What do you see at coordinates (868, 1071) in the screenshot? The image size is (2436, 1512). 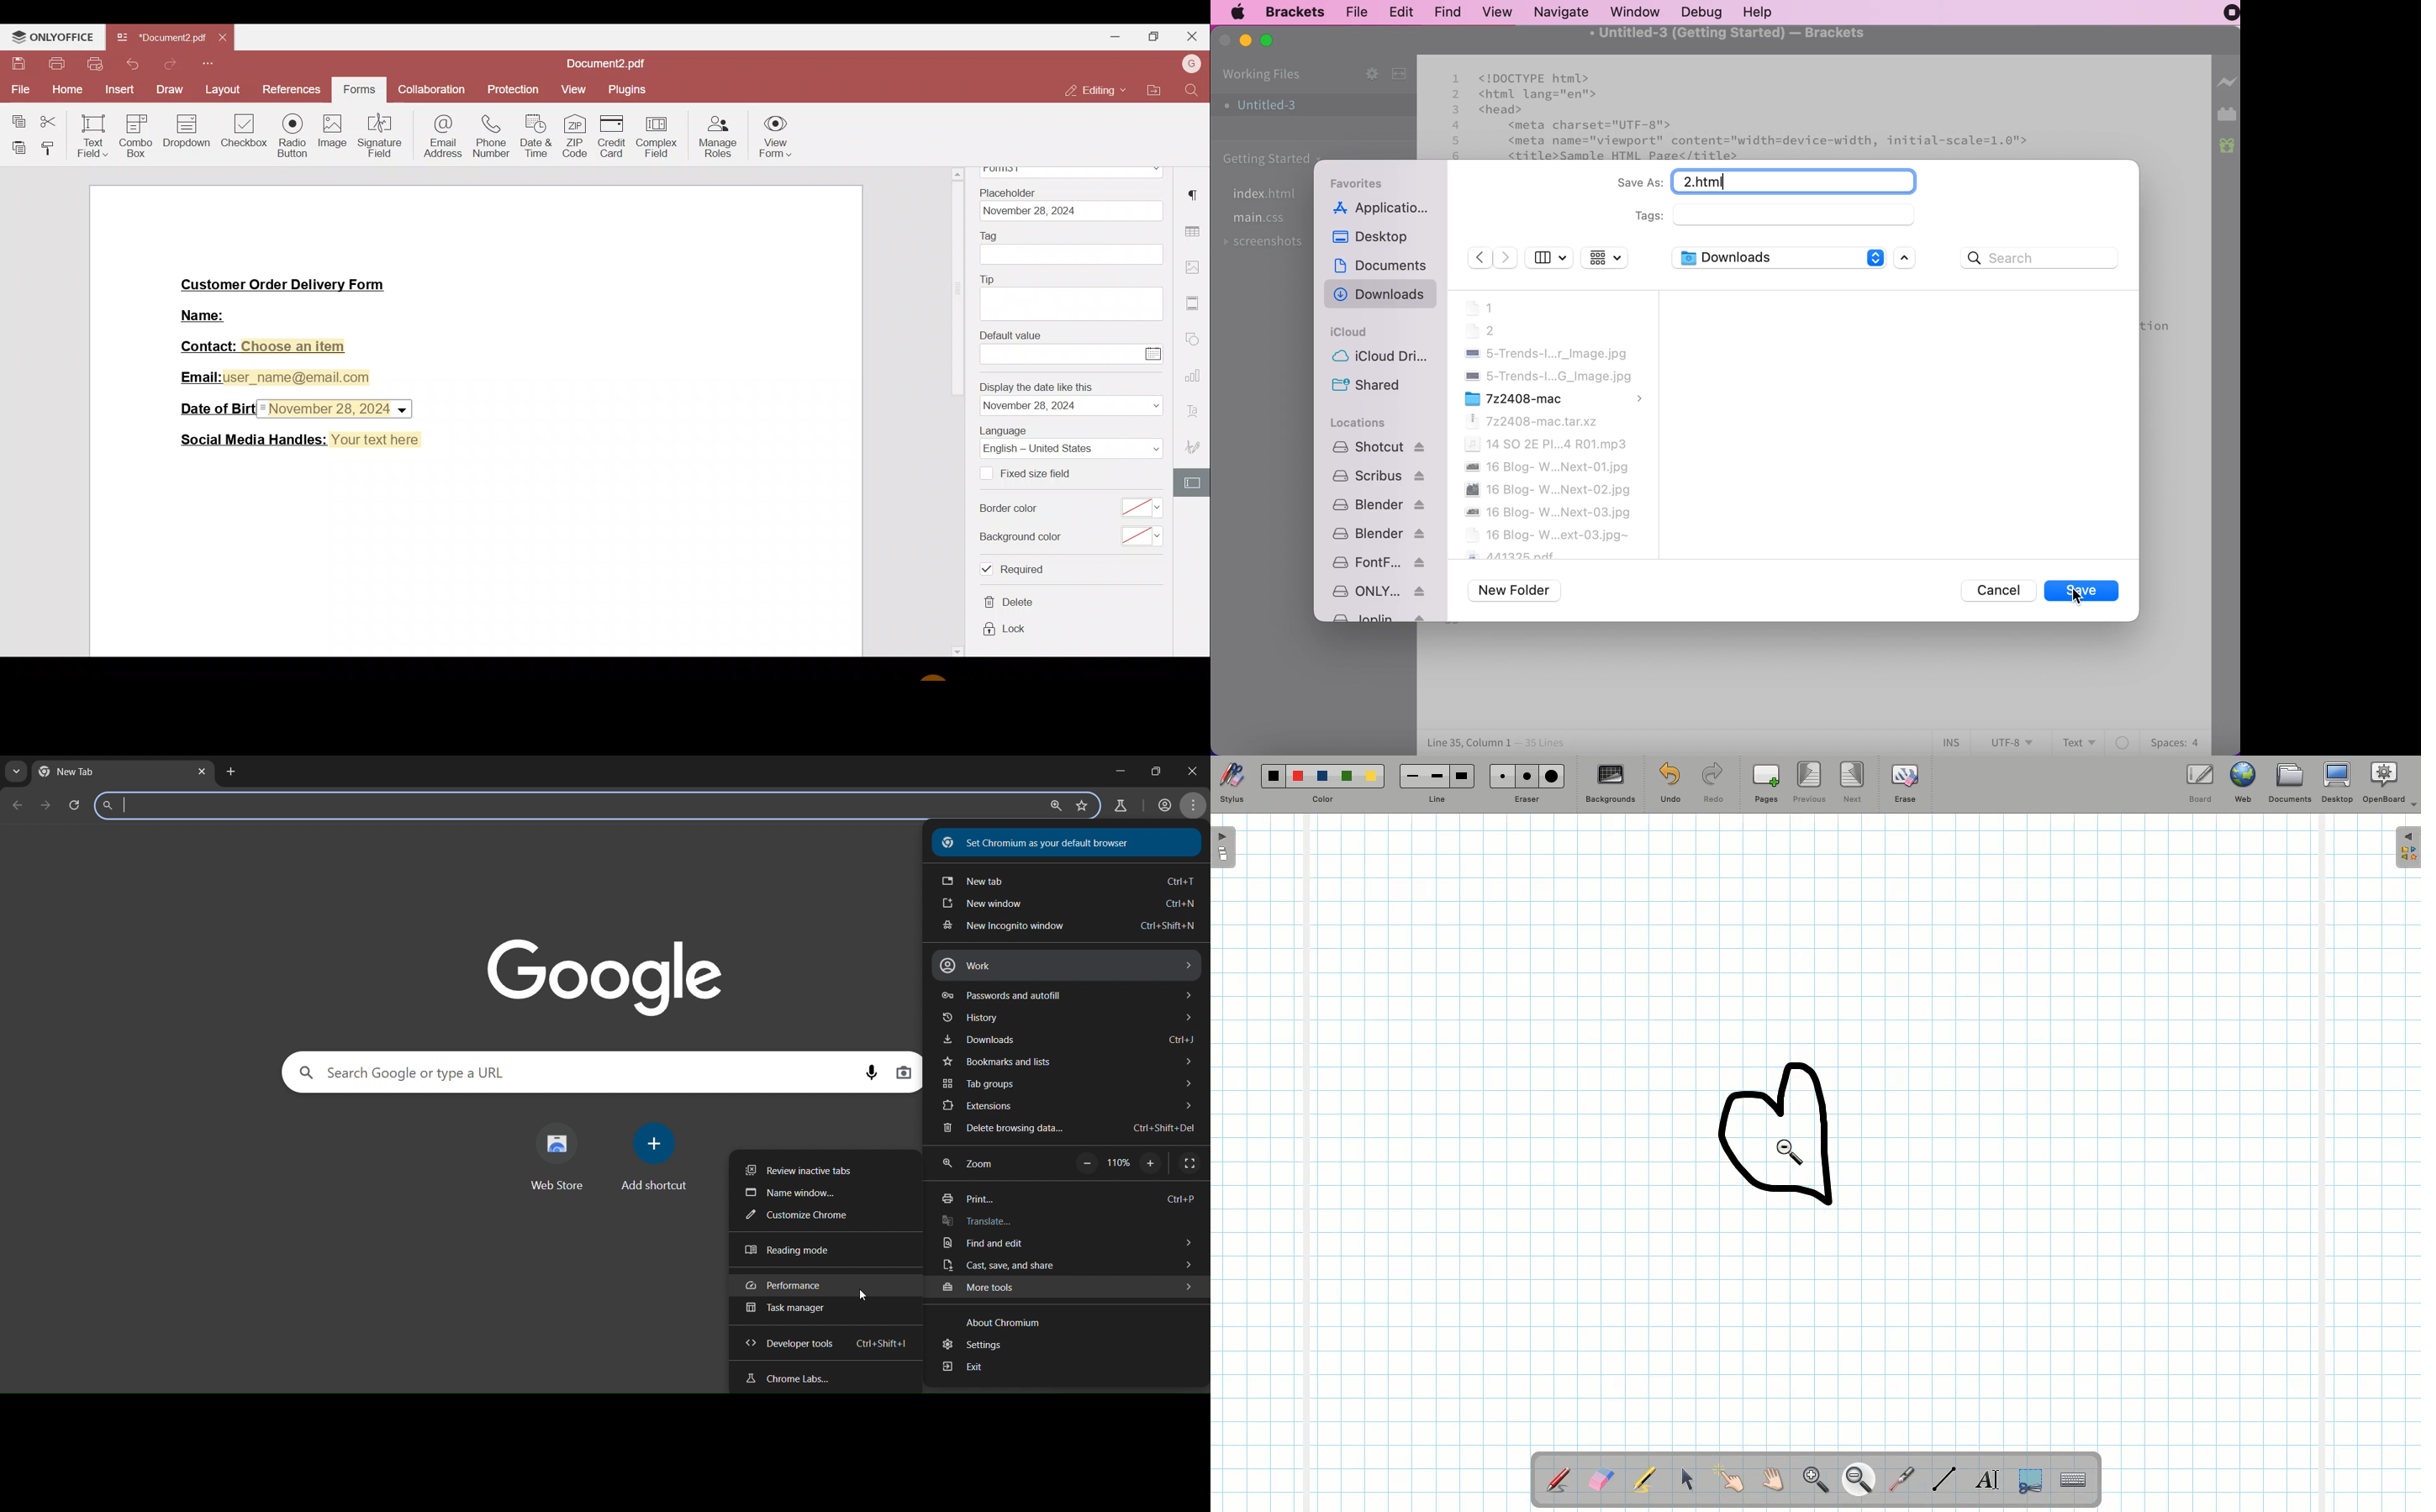 I see `voice search ` at bounding box center [868, 1071].